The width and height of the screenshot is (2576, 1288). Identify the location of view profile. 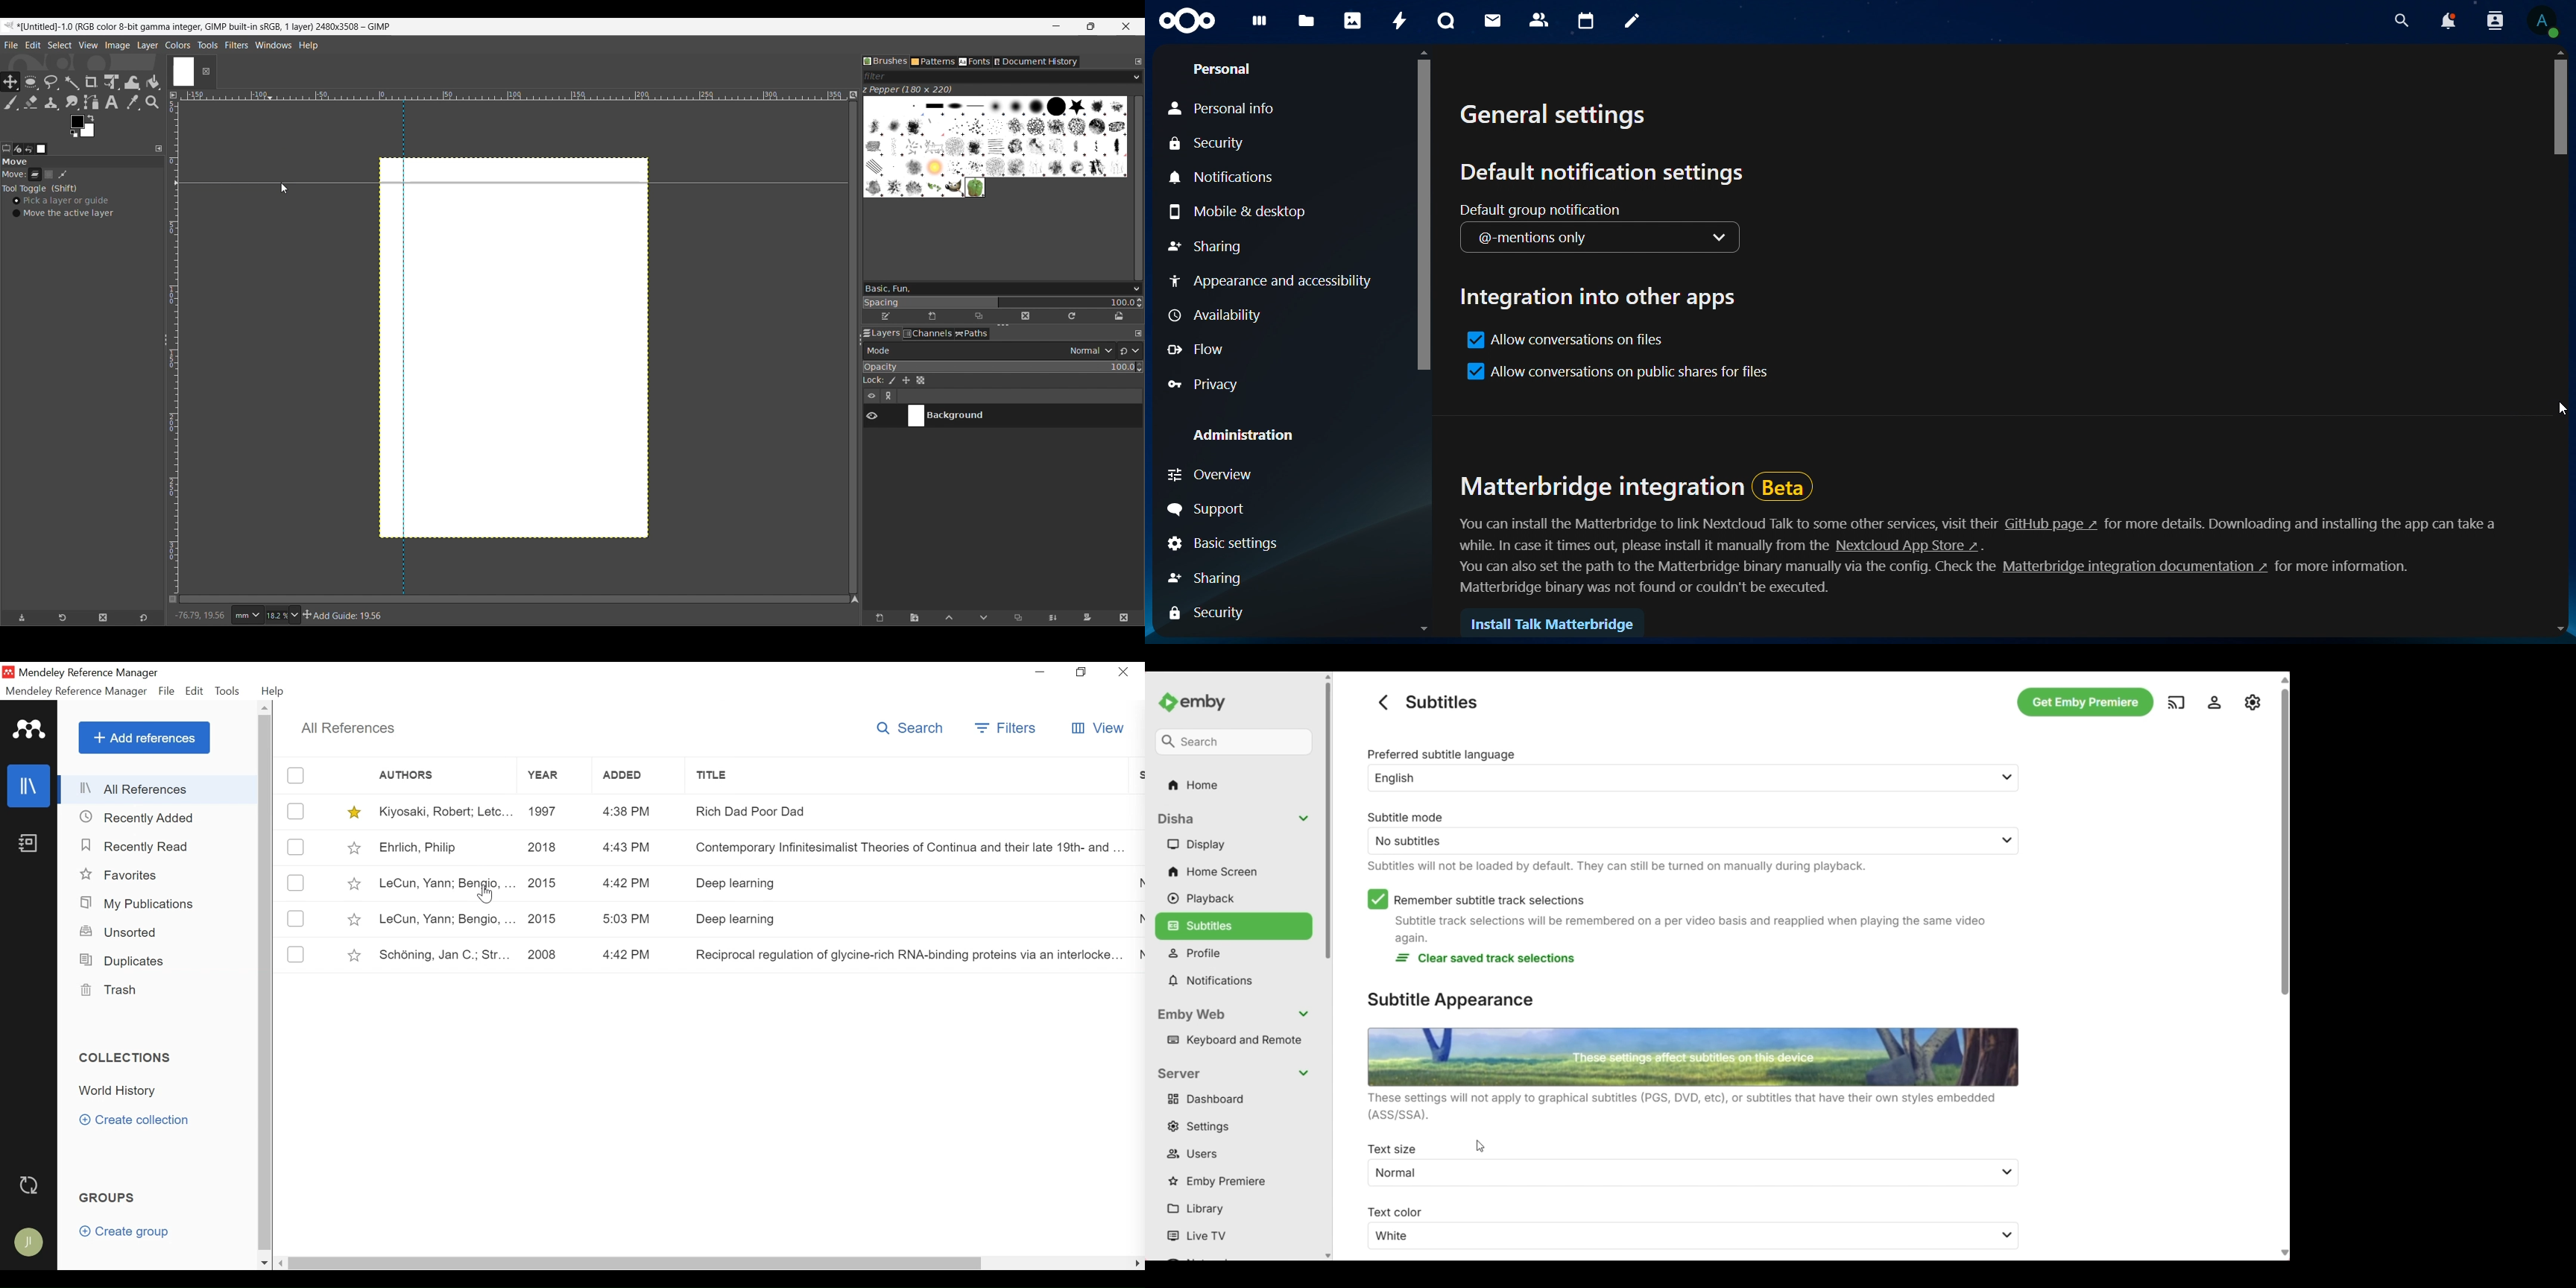
(2545, 23).